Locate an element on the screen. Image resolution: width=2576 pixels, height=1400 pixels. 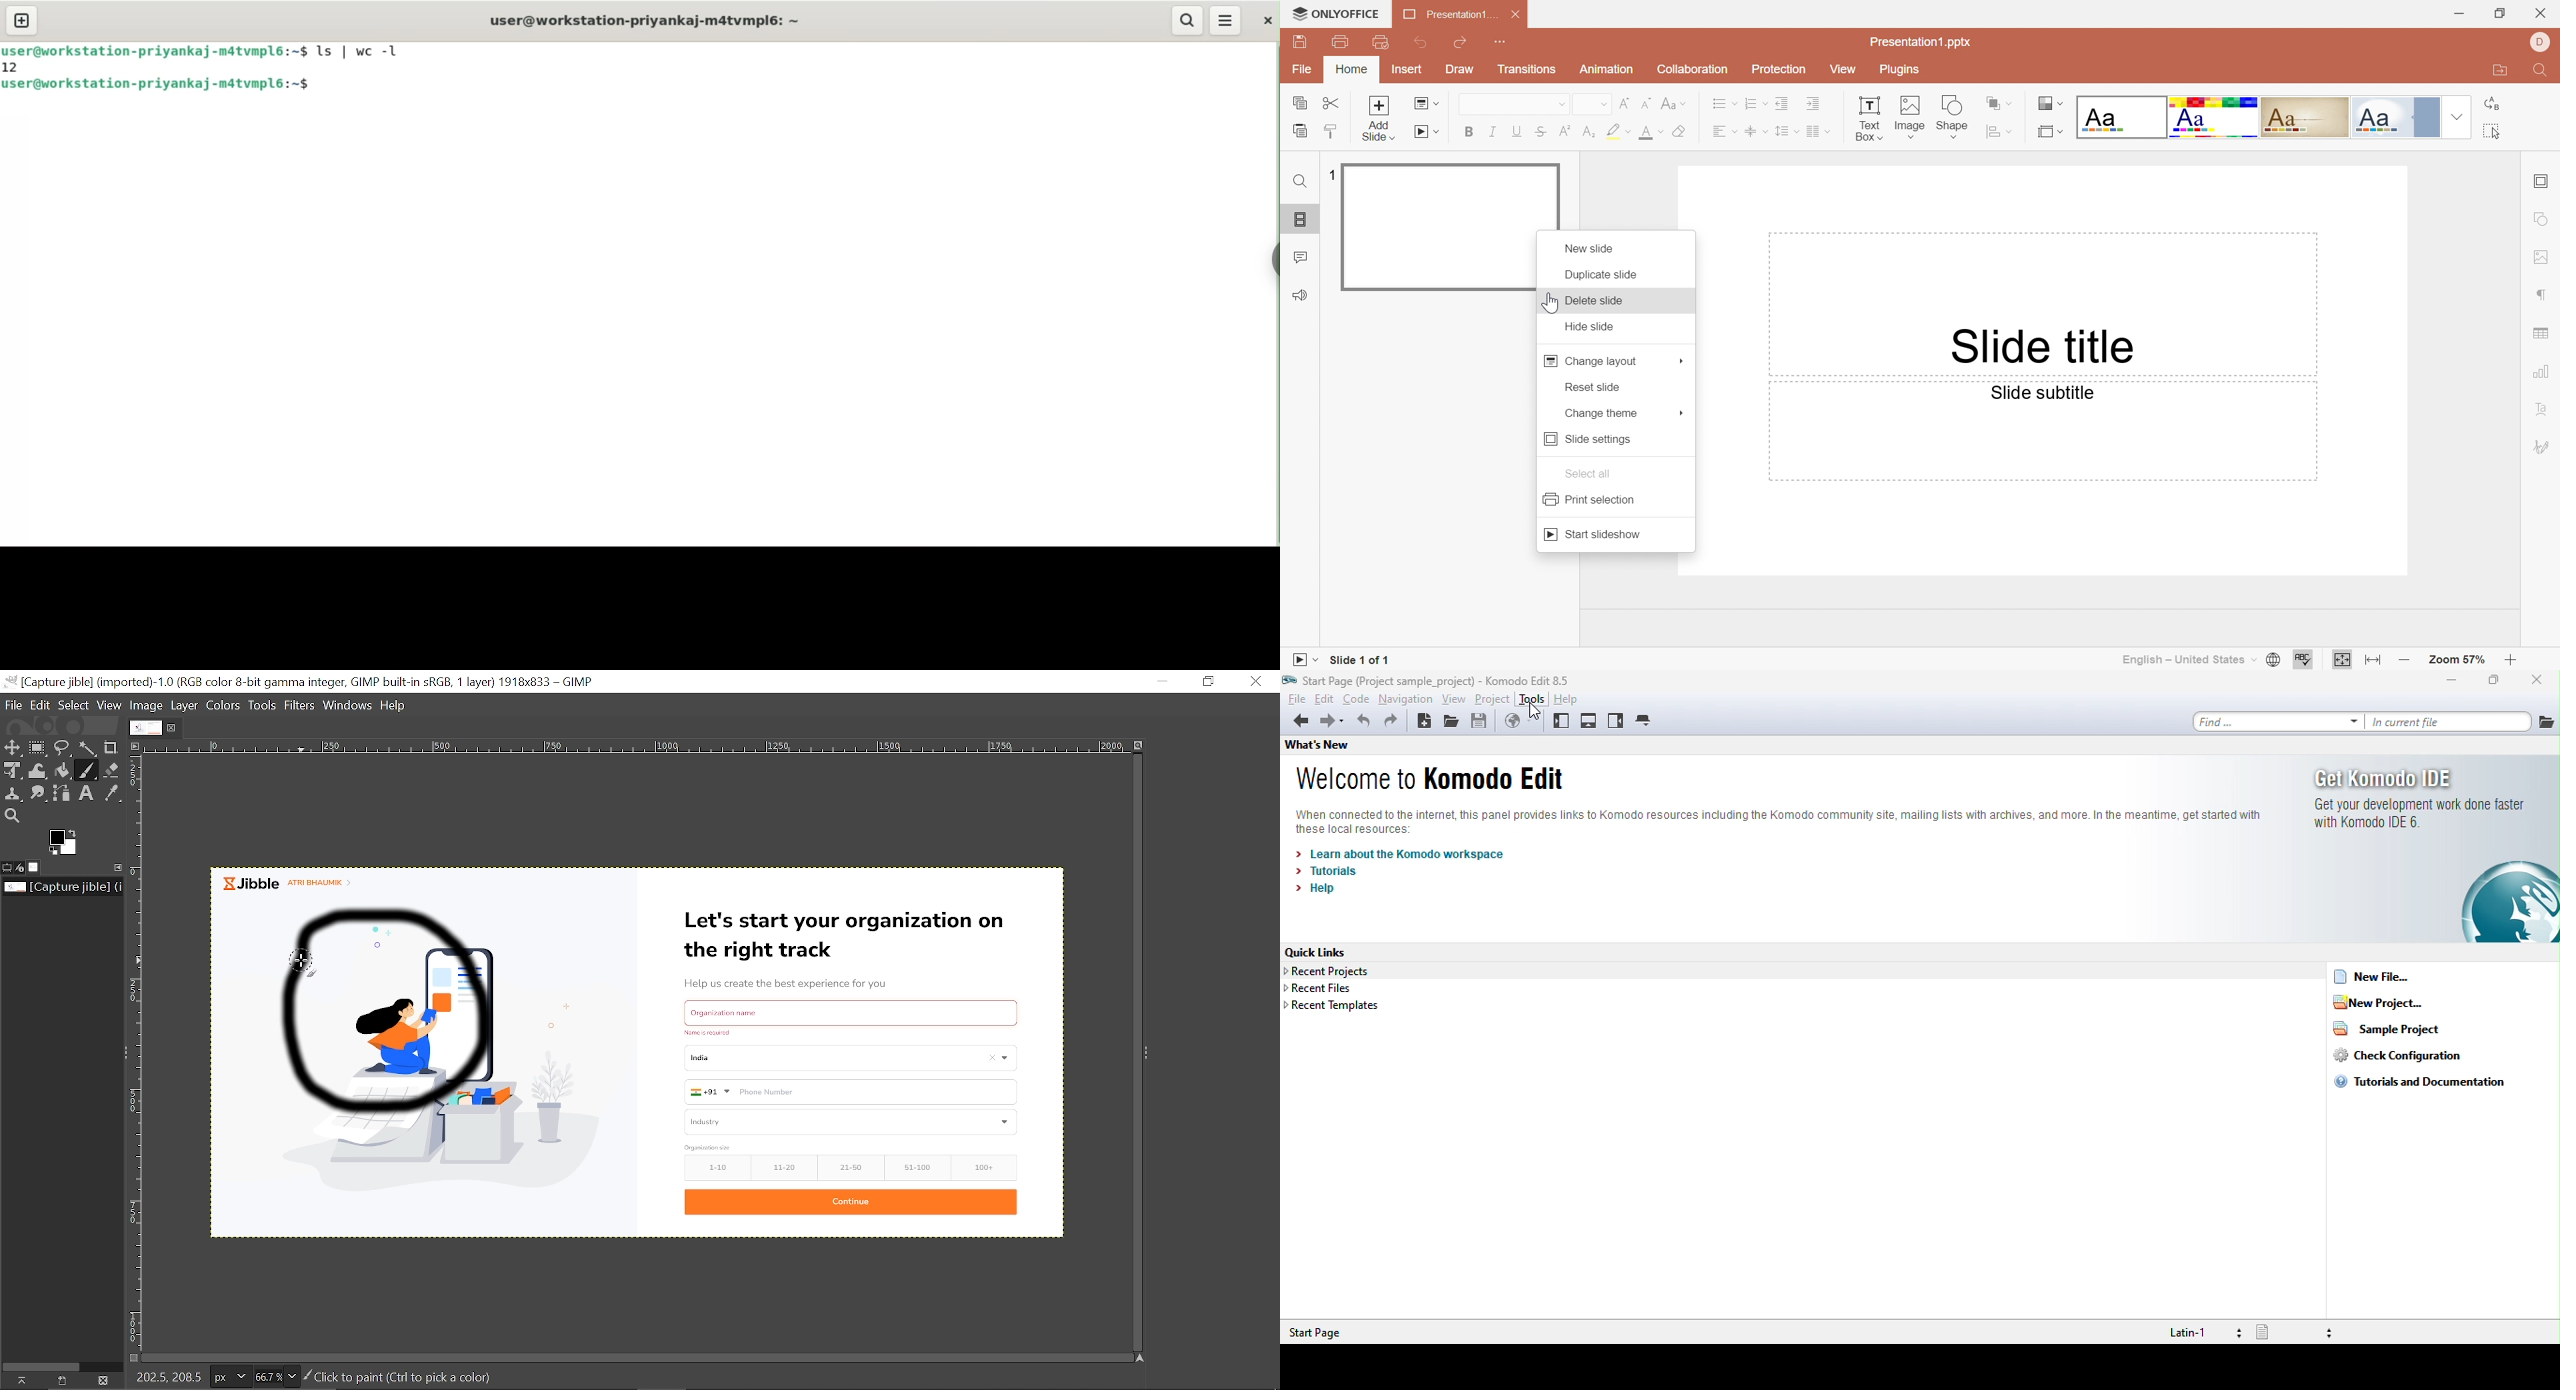
Drop Down is located at coordinates (1766, 102).